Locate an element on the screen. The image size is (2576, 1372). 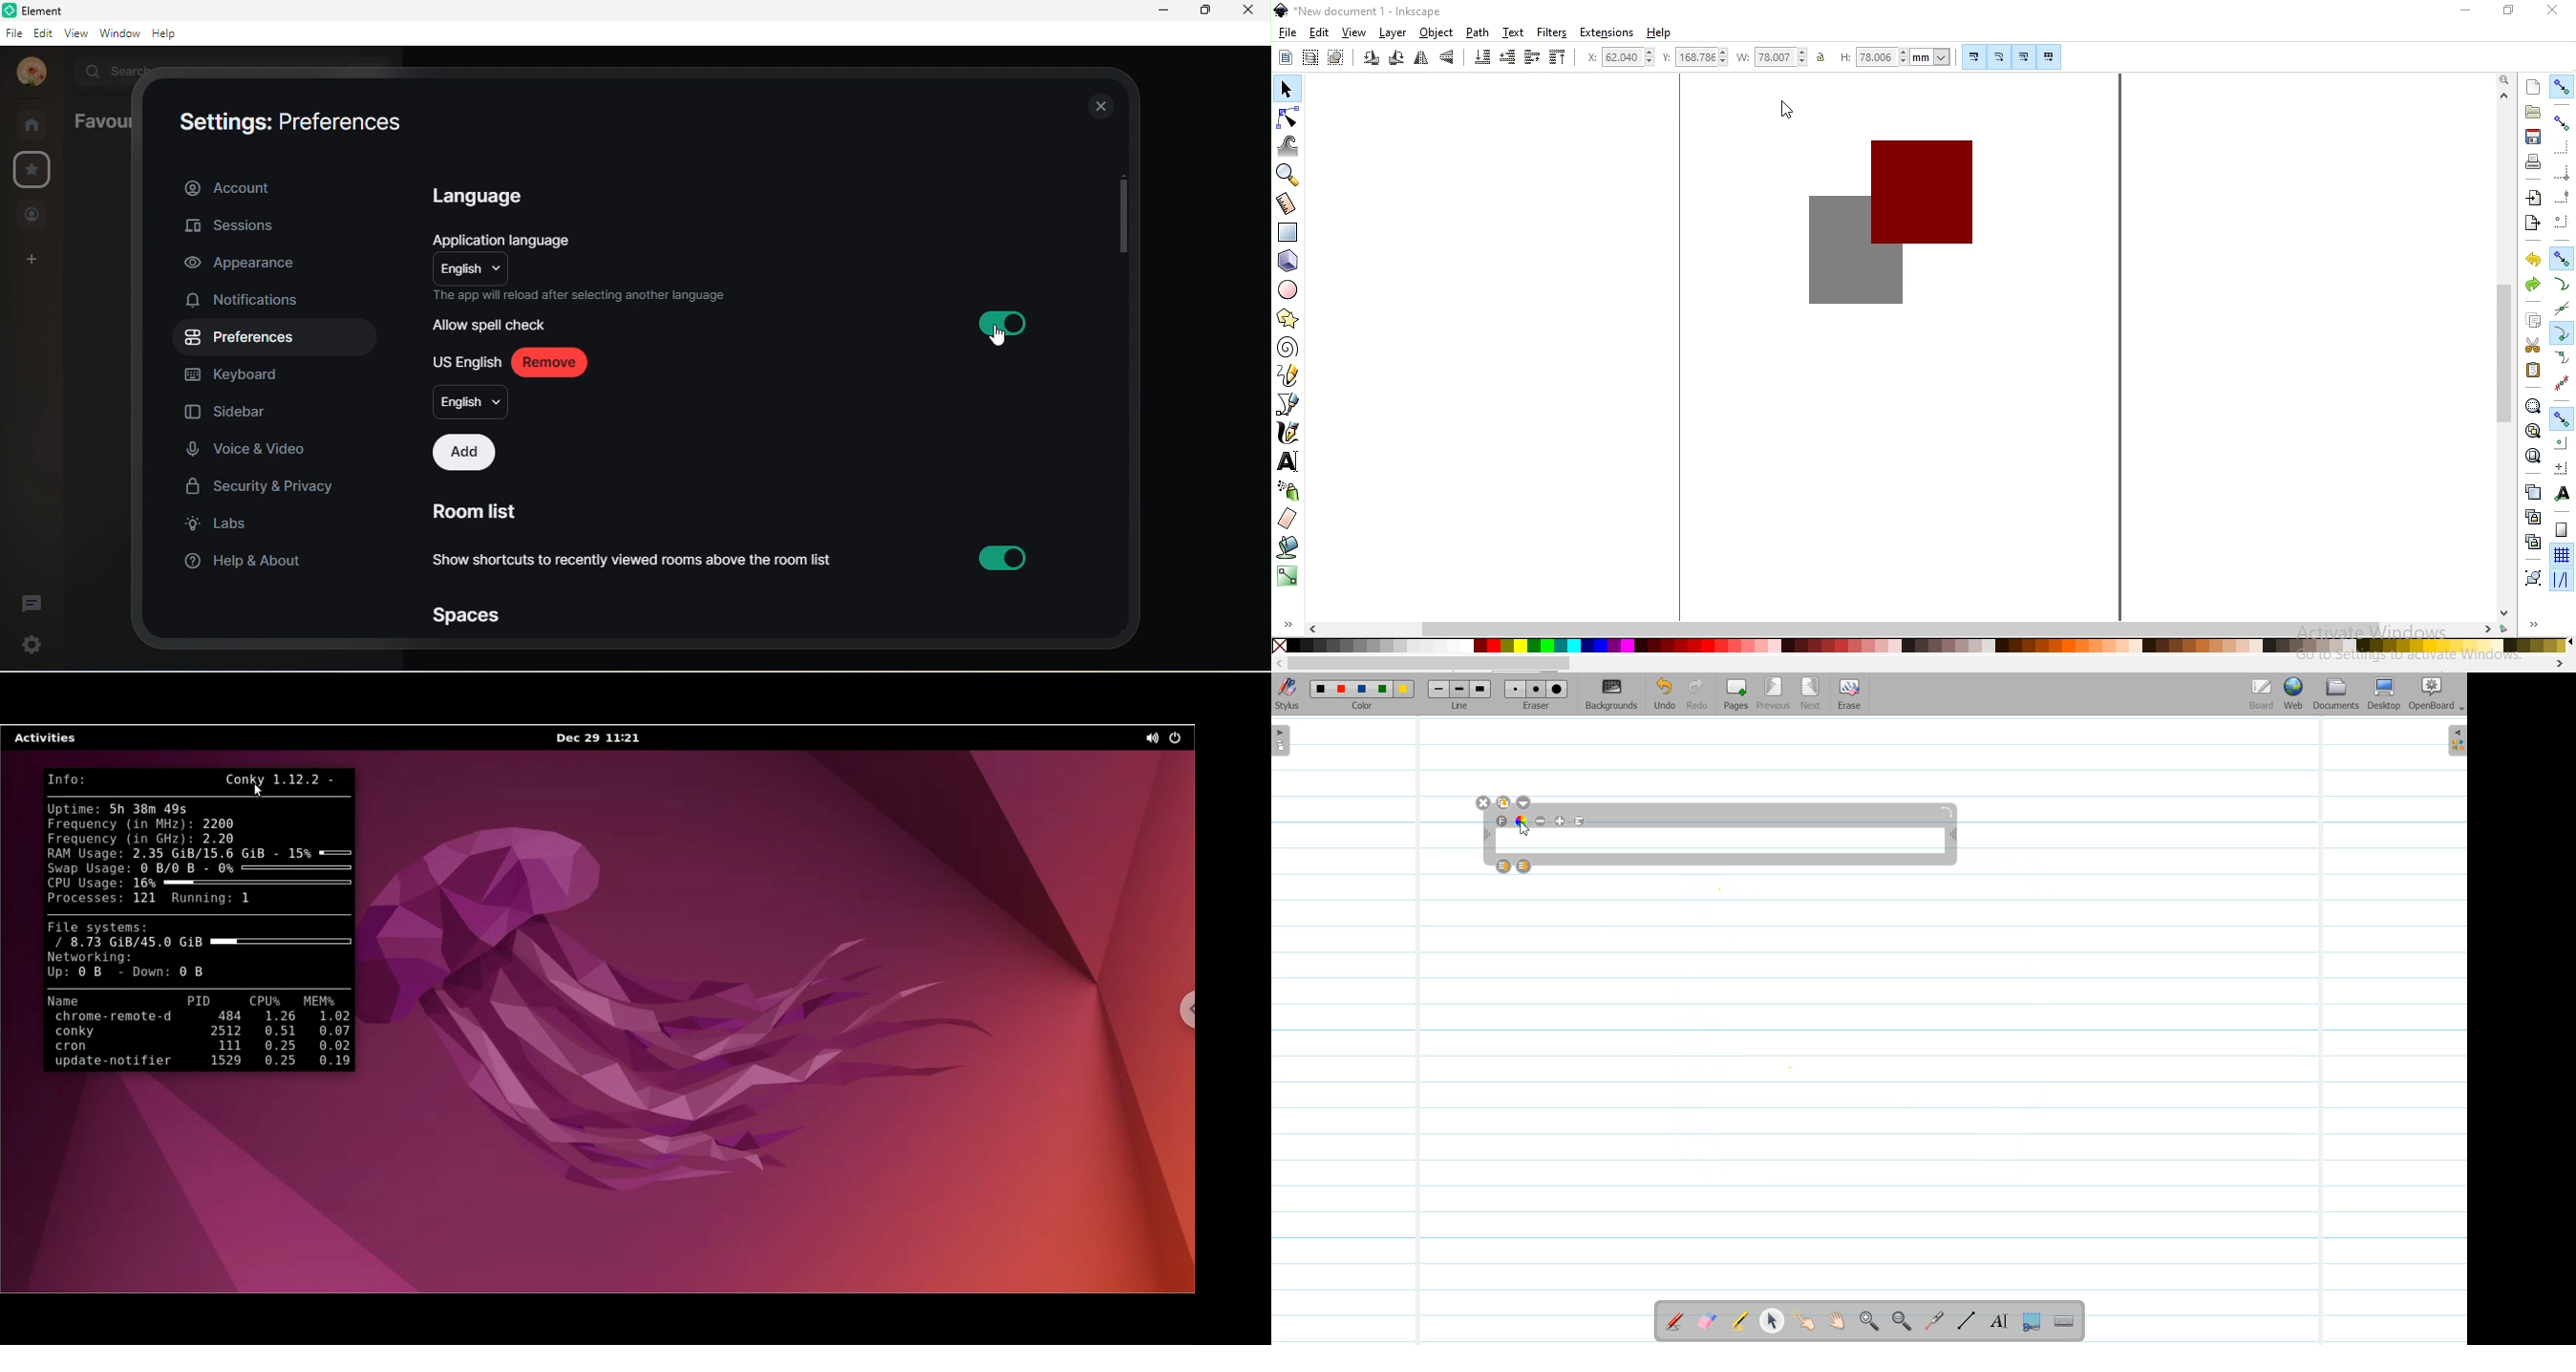
appearance is located at coordinates (250, 265).